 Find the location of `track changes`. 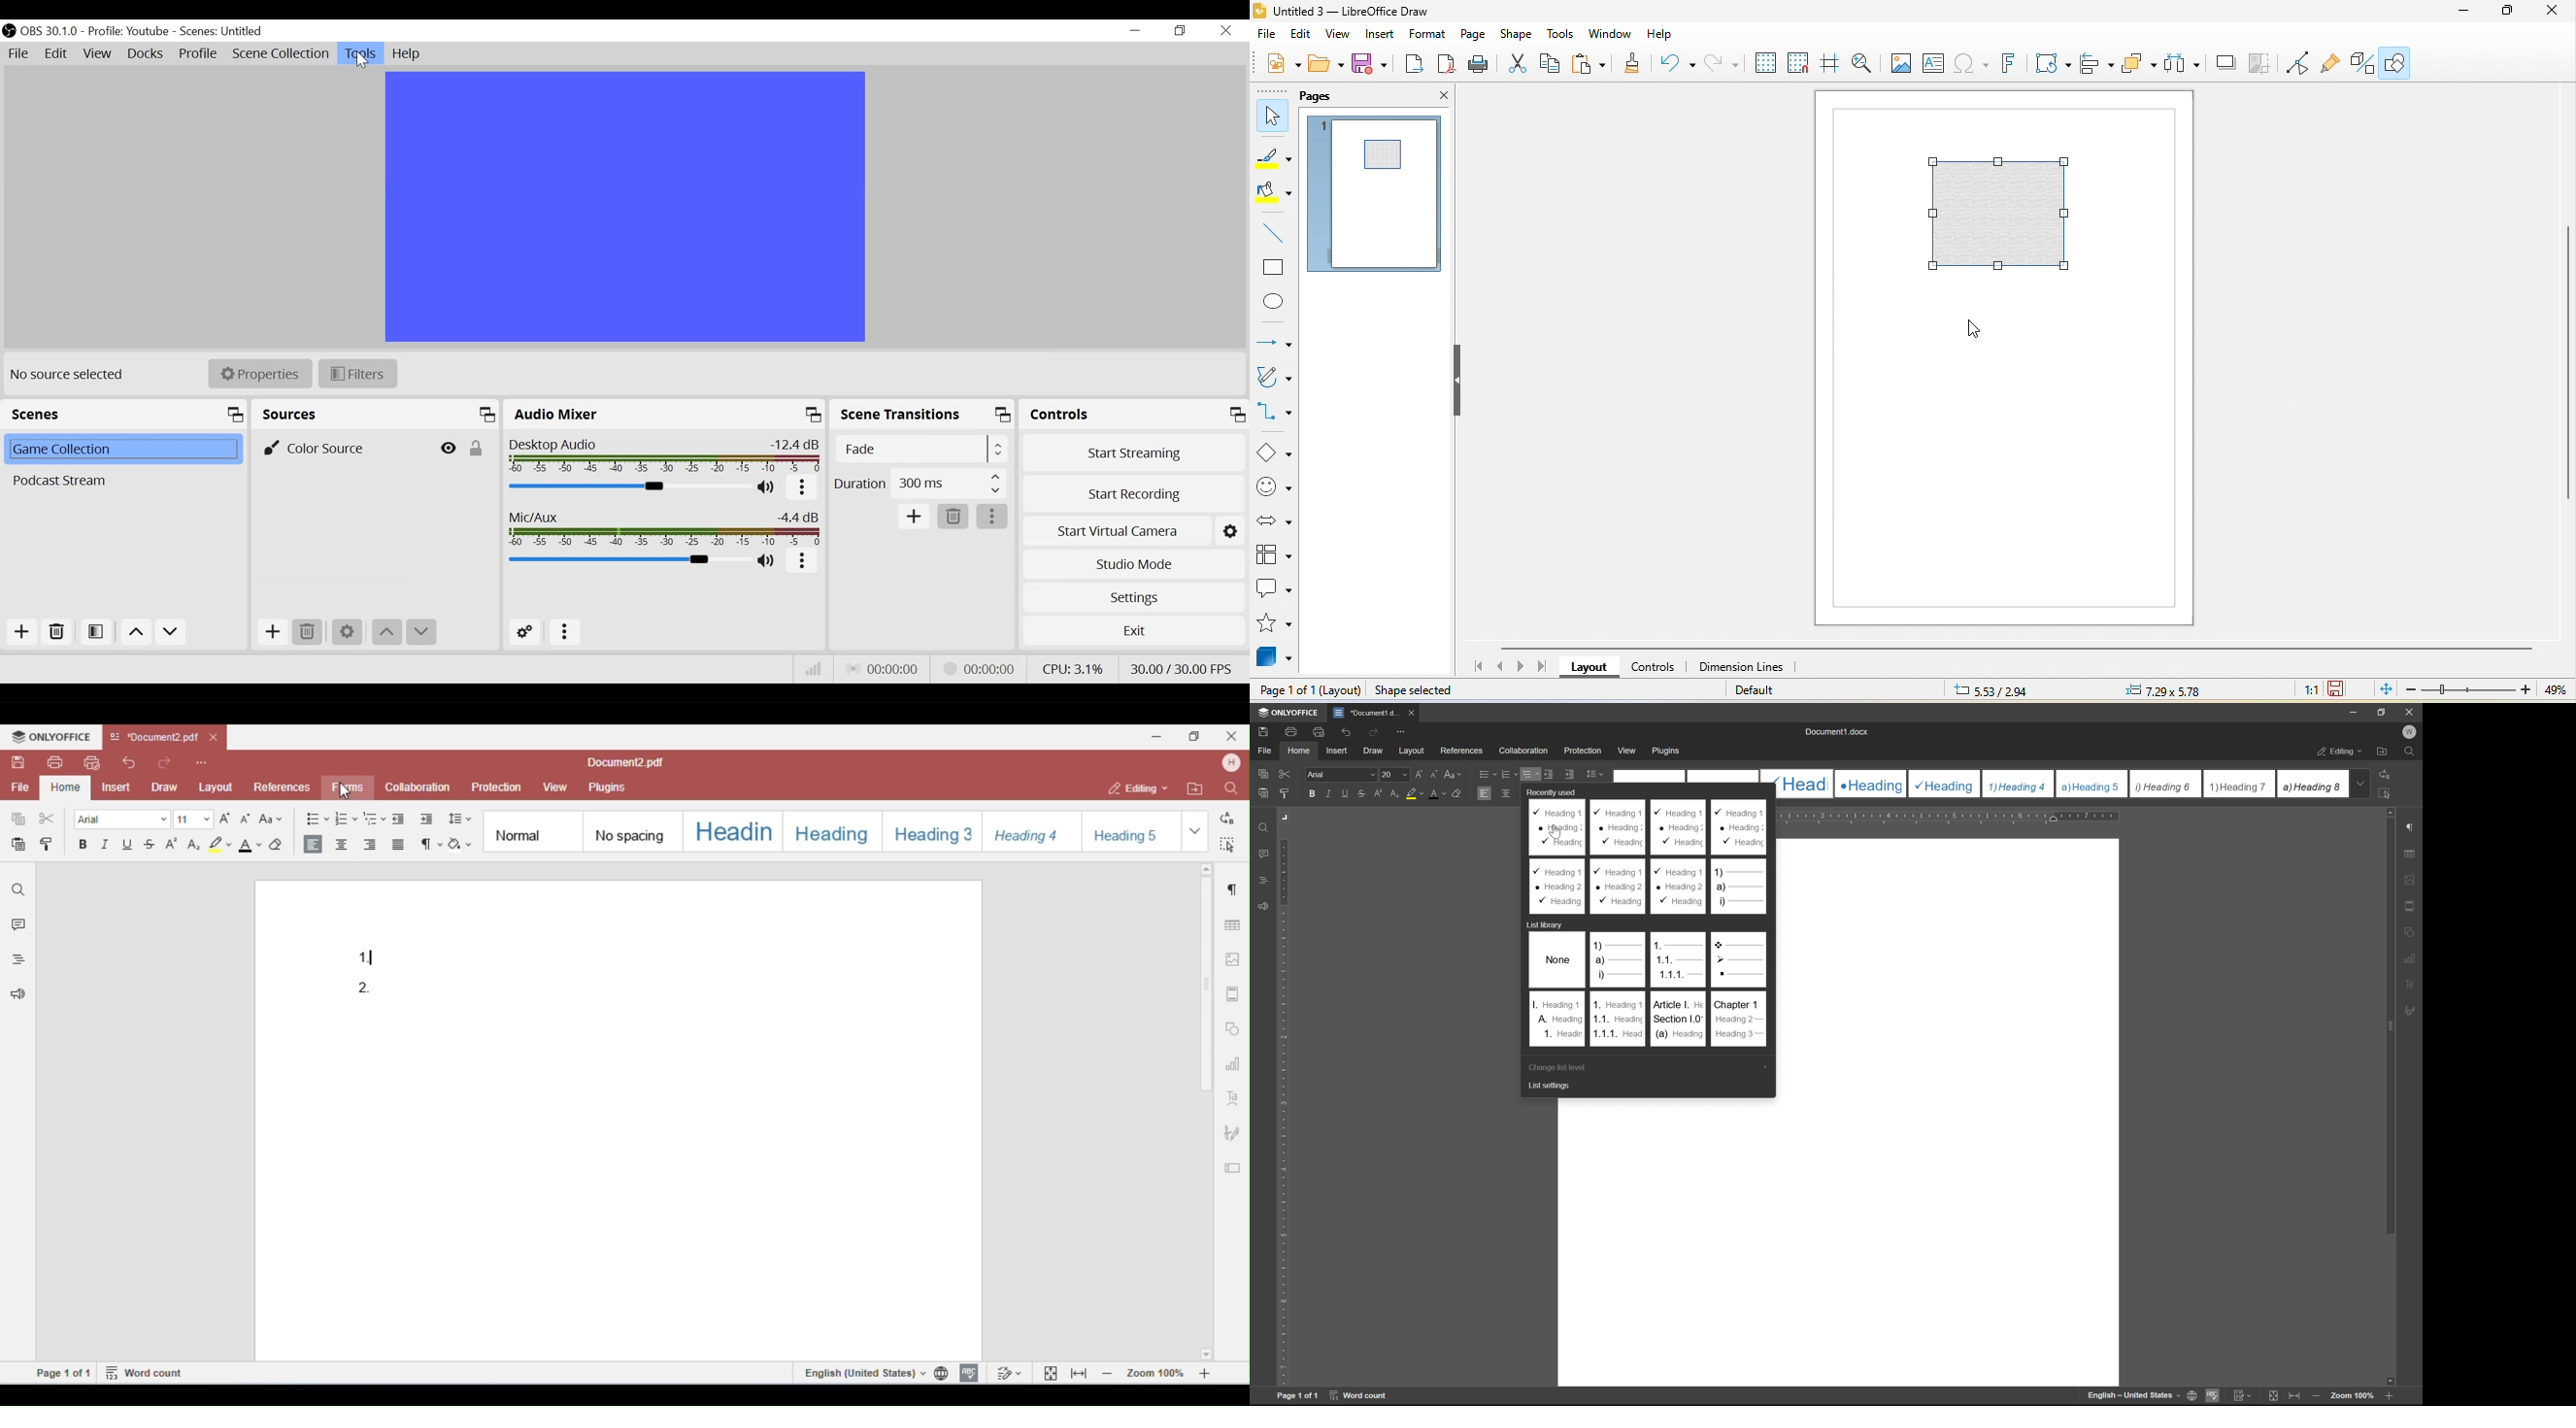

track changes is located at coordinates (2242, 1395).